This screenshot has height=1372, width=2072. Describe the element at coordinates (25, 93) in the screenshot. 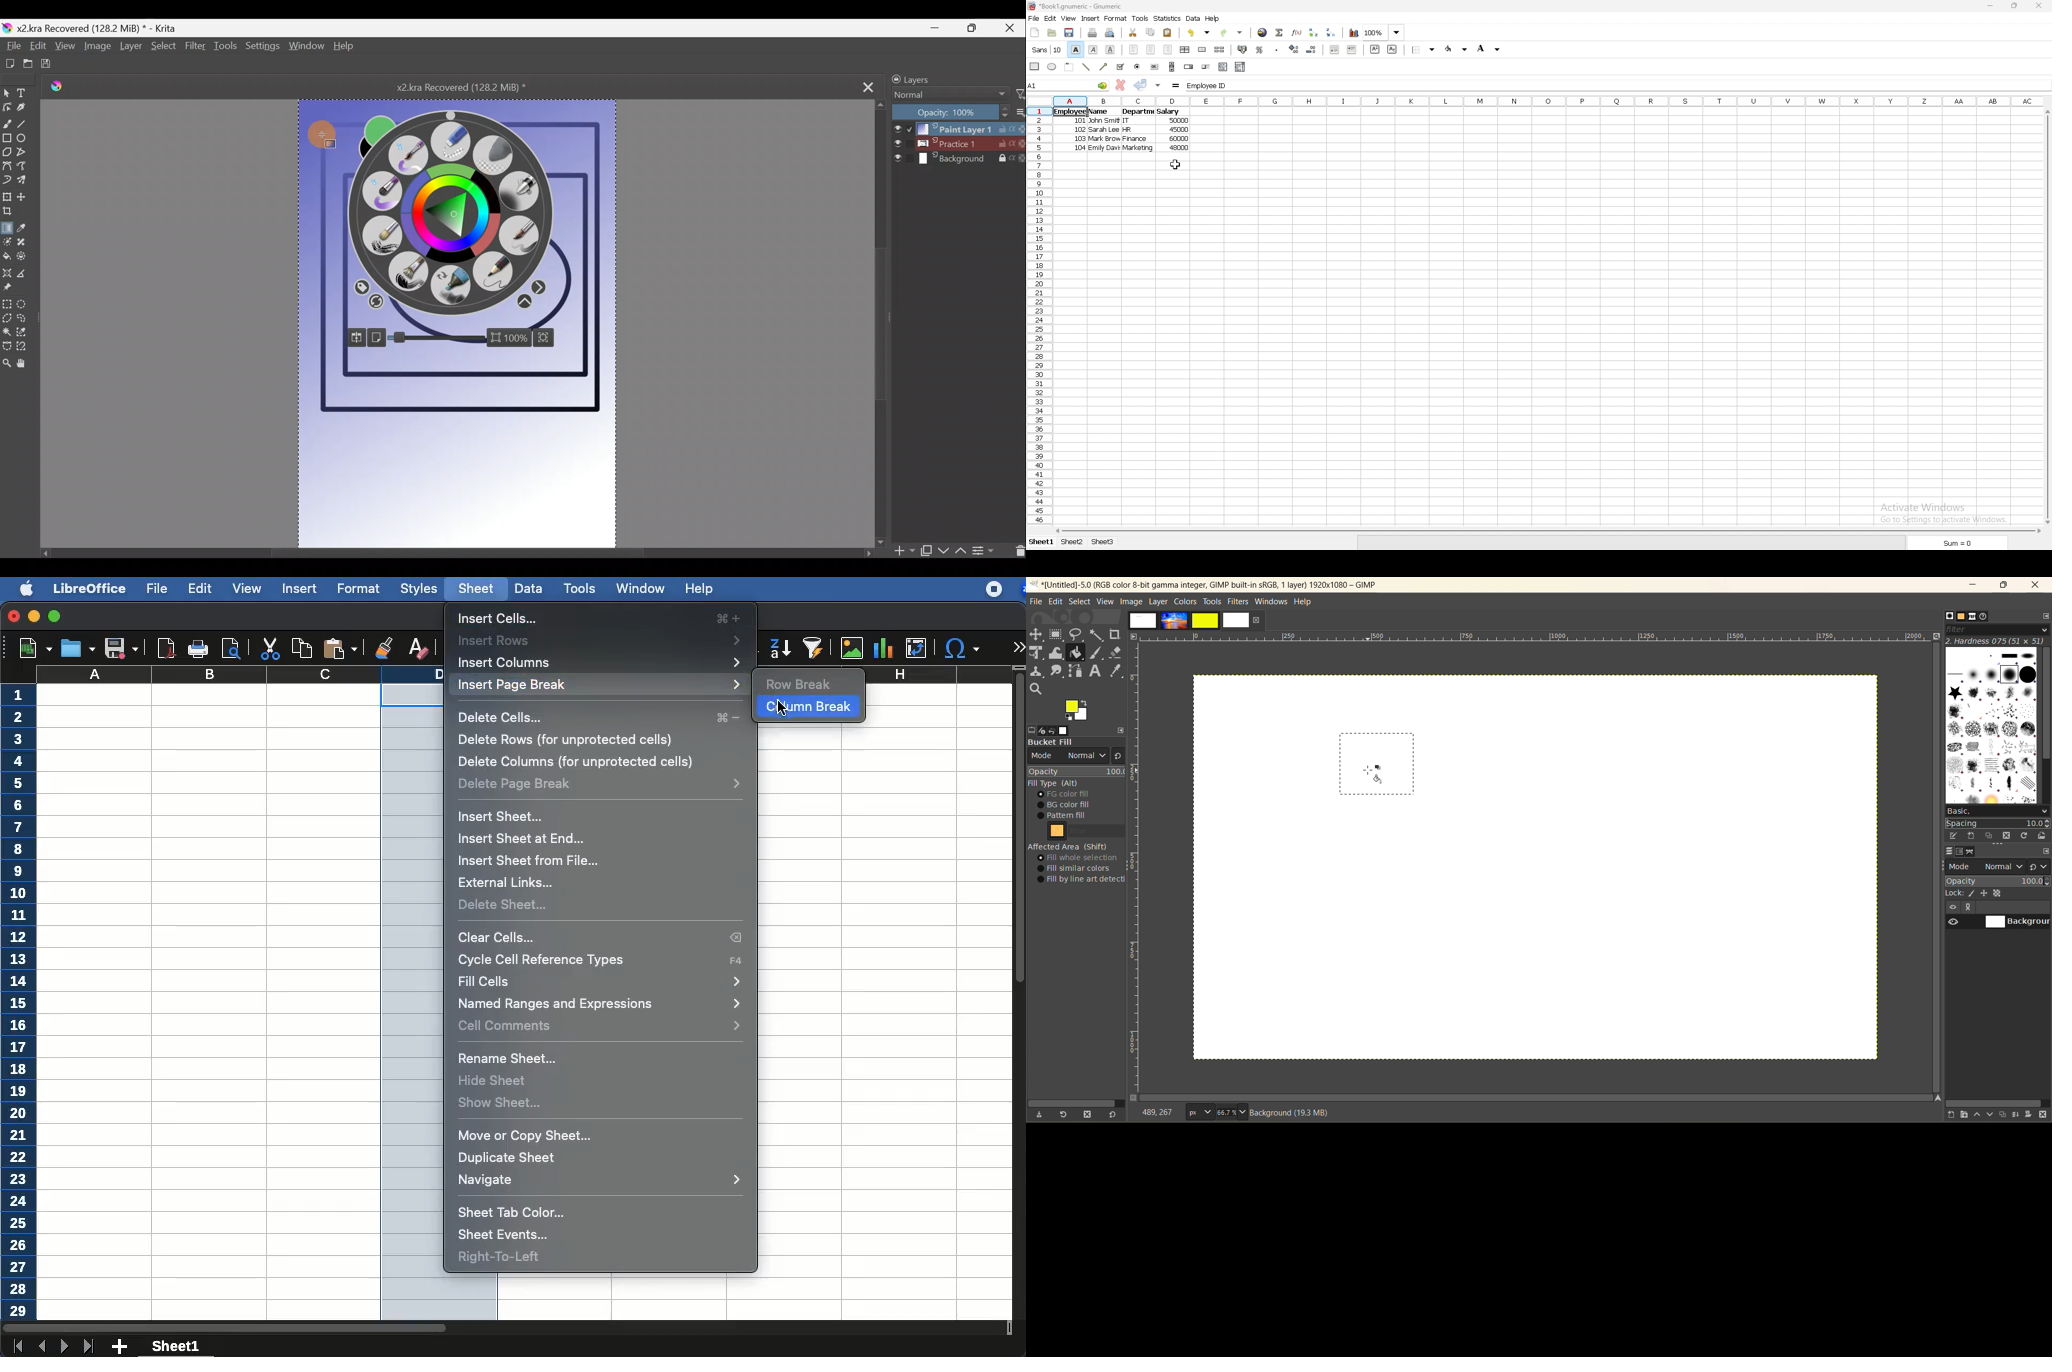

I see `Text tool` at that location.